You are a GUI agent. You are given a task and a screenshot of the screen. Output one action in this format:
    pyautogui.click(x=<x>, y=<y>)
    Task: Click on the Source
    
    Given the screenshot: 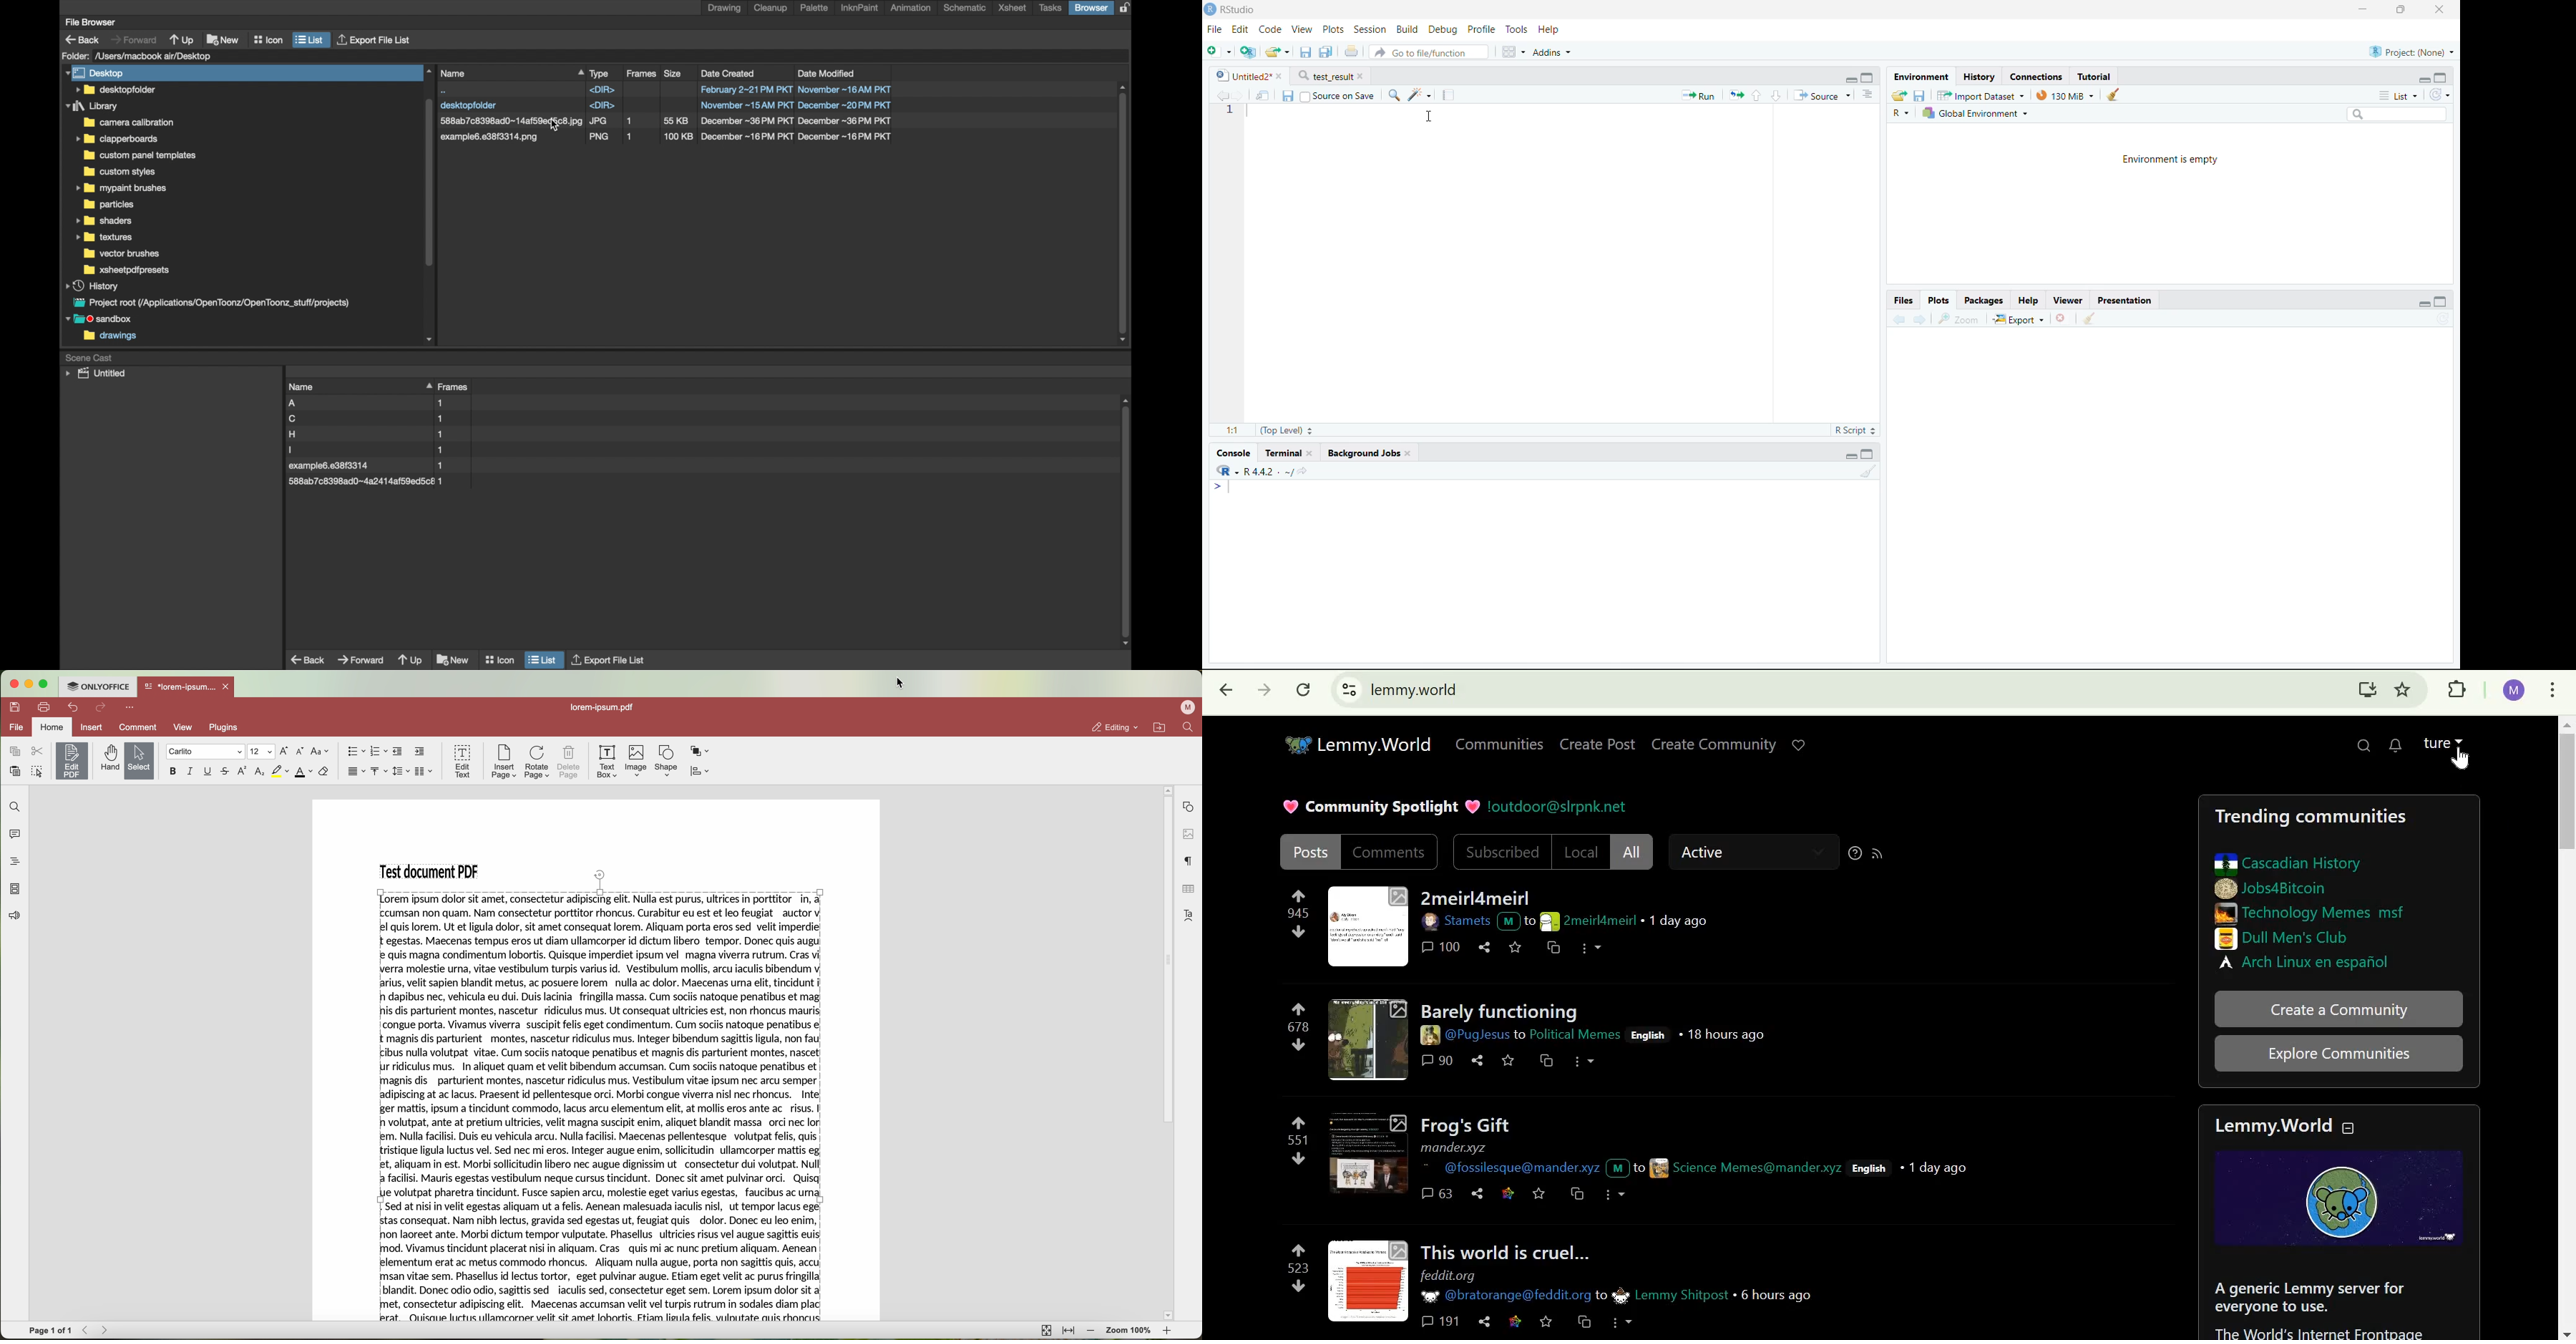 What is the action you would take?
    pyautogui.click(x=1821, y=95)
    